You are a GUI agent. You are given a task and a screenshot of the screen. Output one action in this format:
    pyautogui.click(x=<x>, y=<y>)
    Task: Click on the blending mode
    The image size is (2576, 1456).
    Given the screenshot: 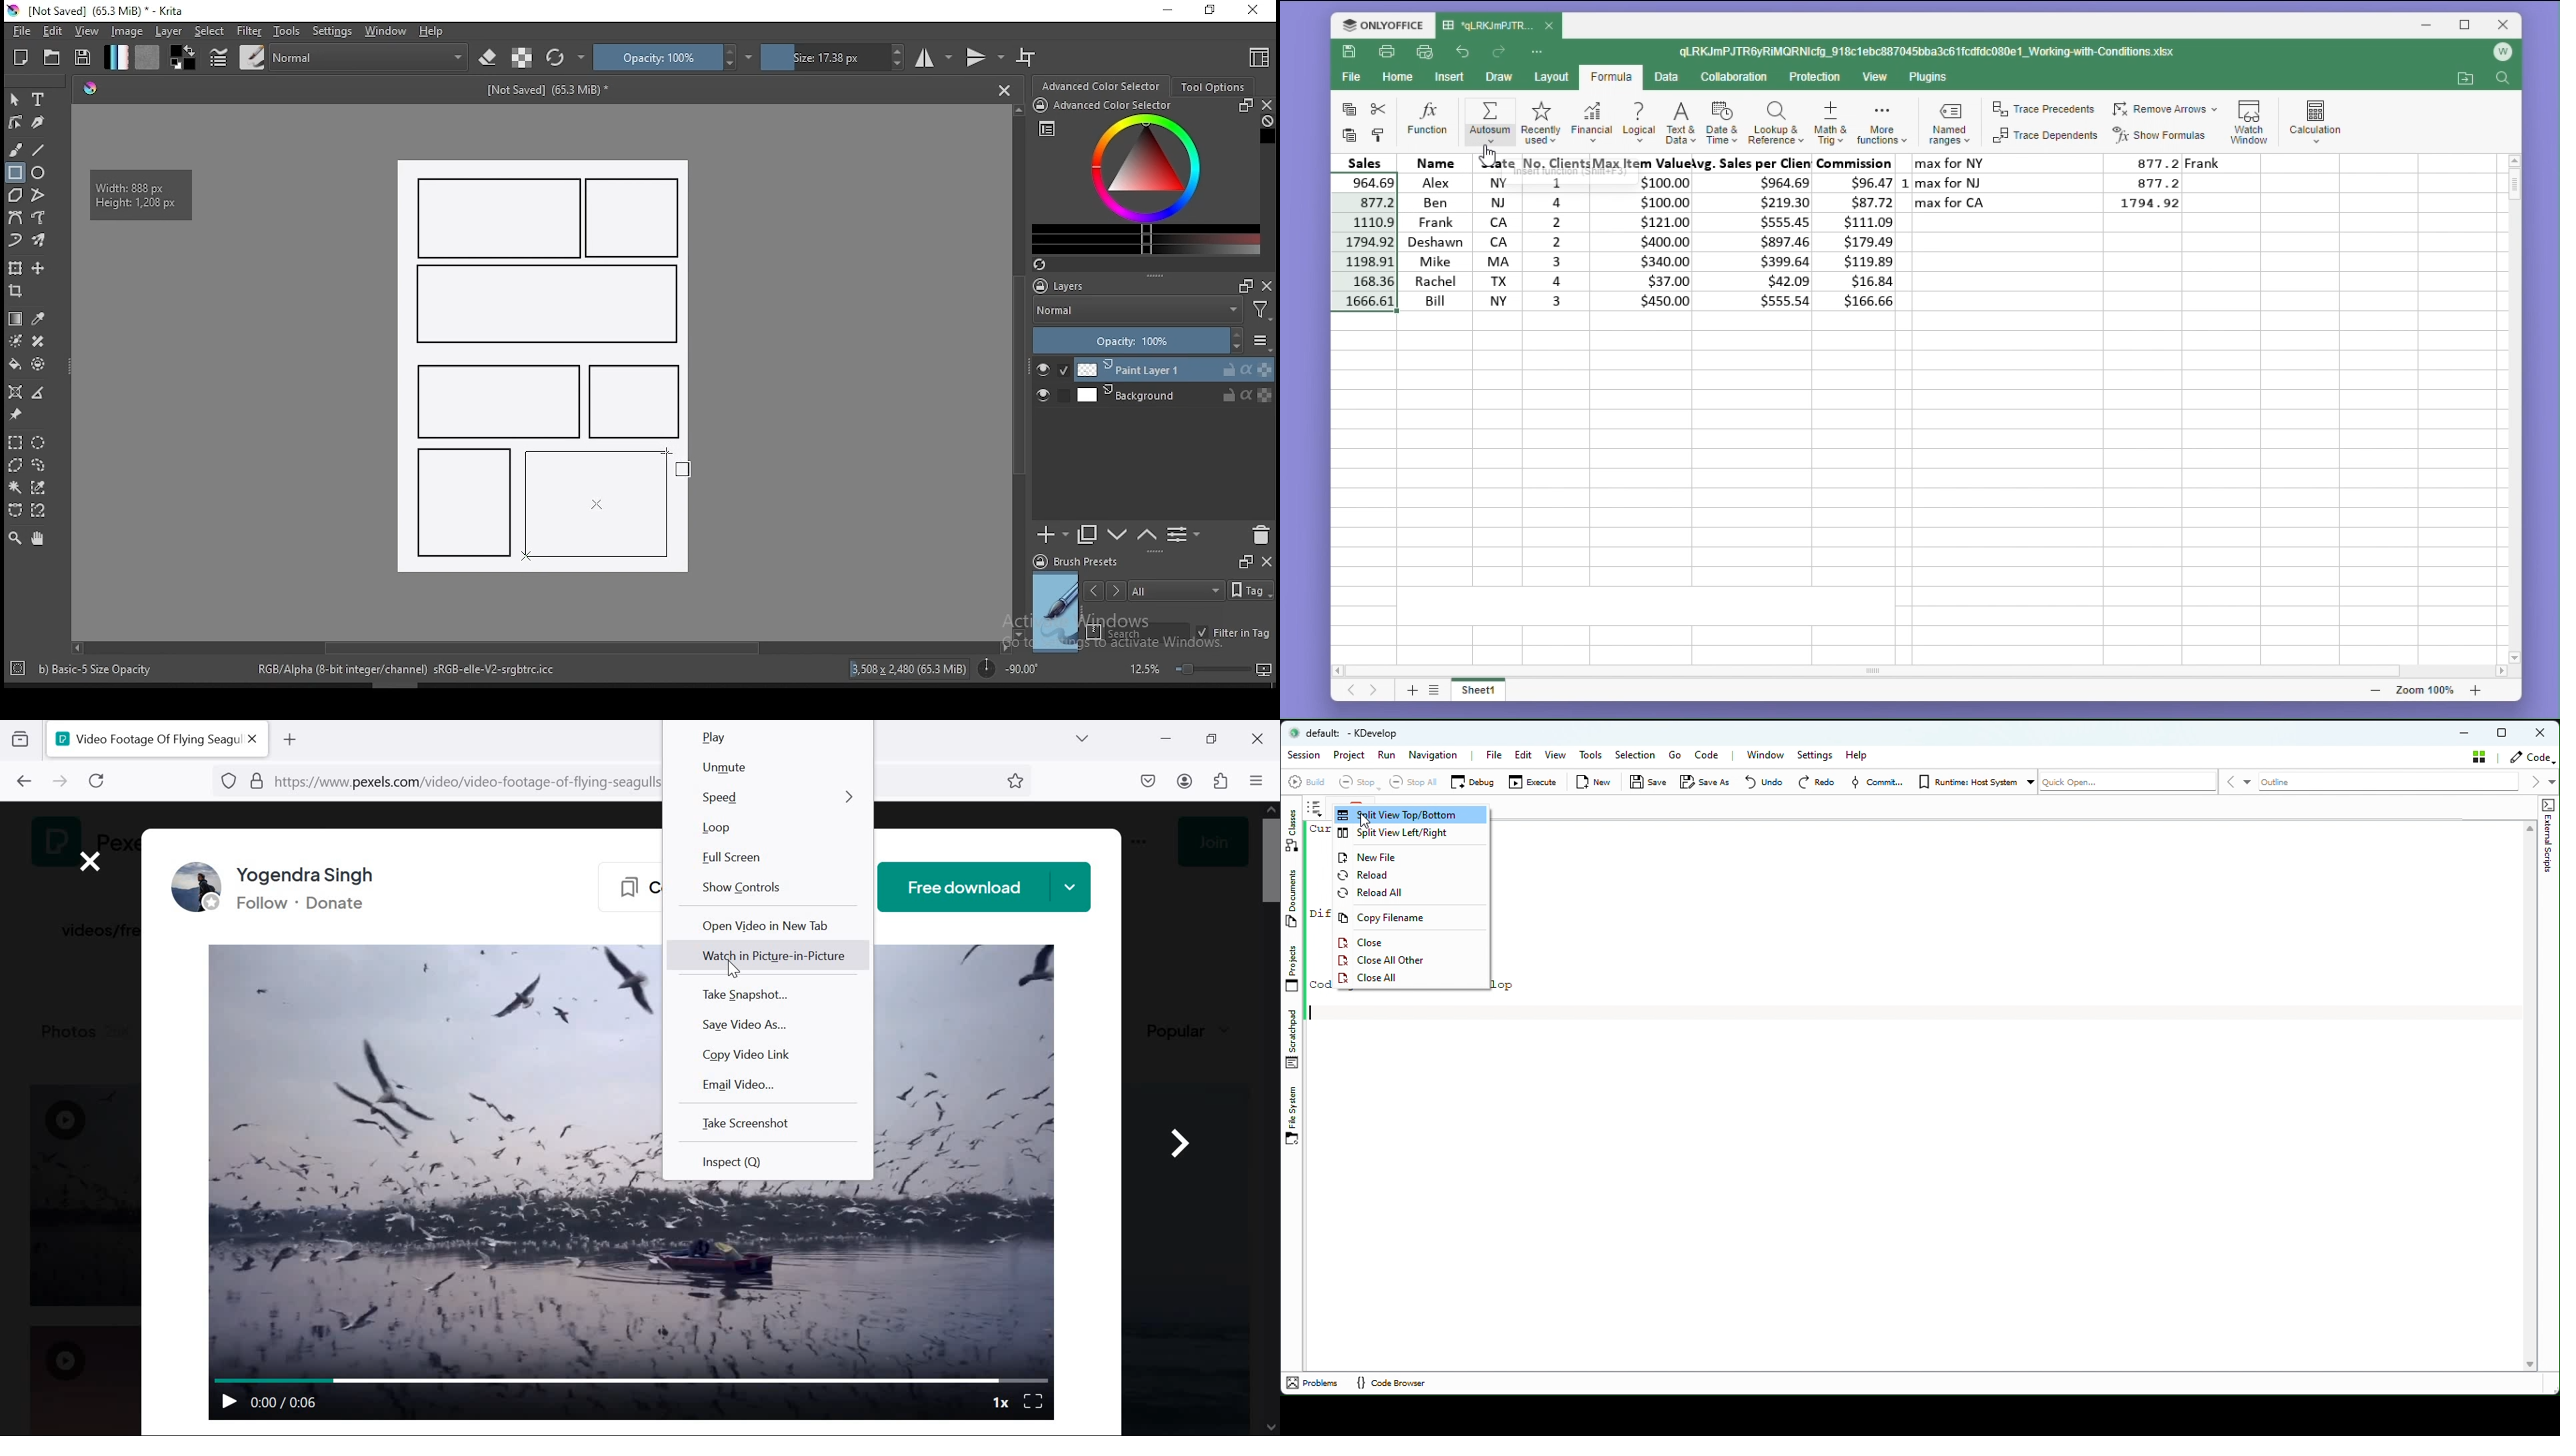 What is the action you would take?
    pyautogui.click(x=370, y=57)
    